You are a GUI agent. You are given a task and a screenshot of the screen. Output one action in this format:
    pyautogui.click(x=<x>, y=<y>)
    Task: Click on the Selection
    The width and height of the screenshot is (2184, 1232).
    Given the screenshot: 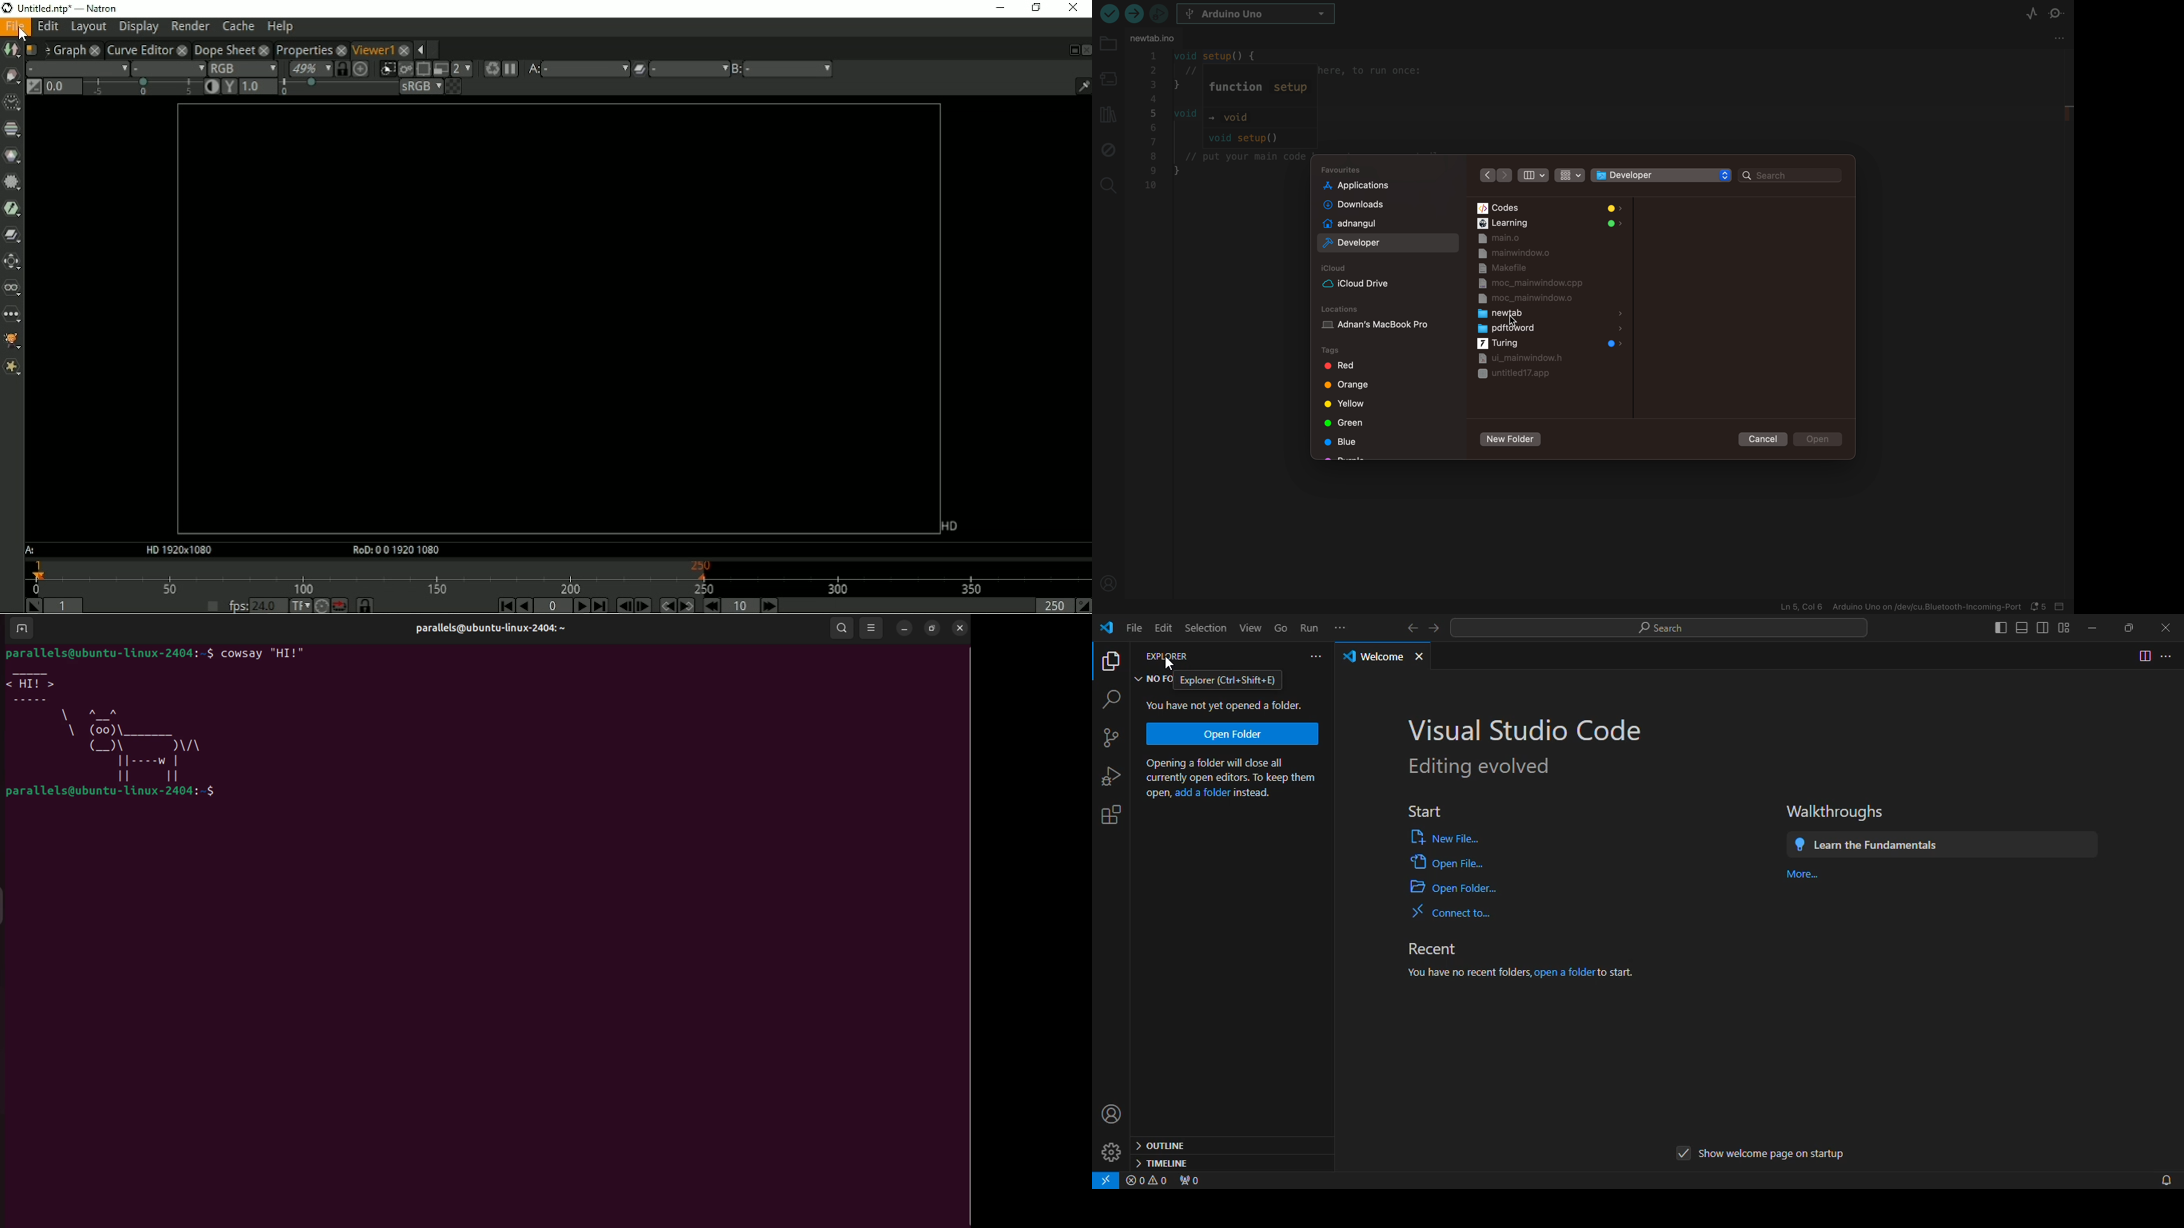 What is the action you would take?
    pyautogui.click(x=1207, y=627)
    